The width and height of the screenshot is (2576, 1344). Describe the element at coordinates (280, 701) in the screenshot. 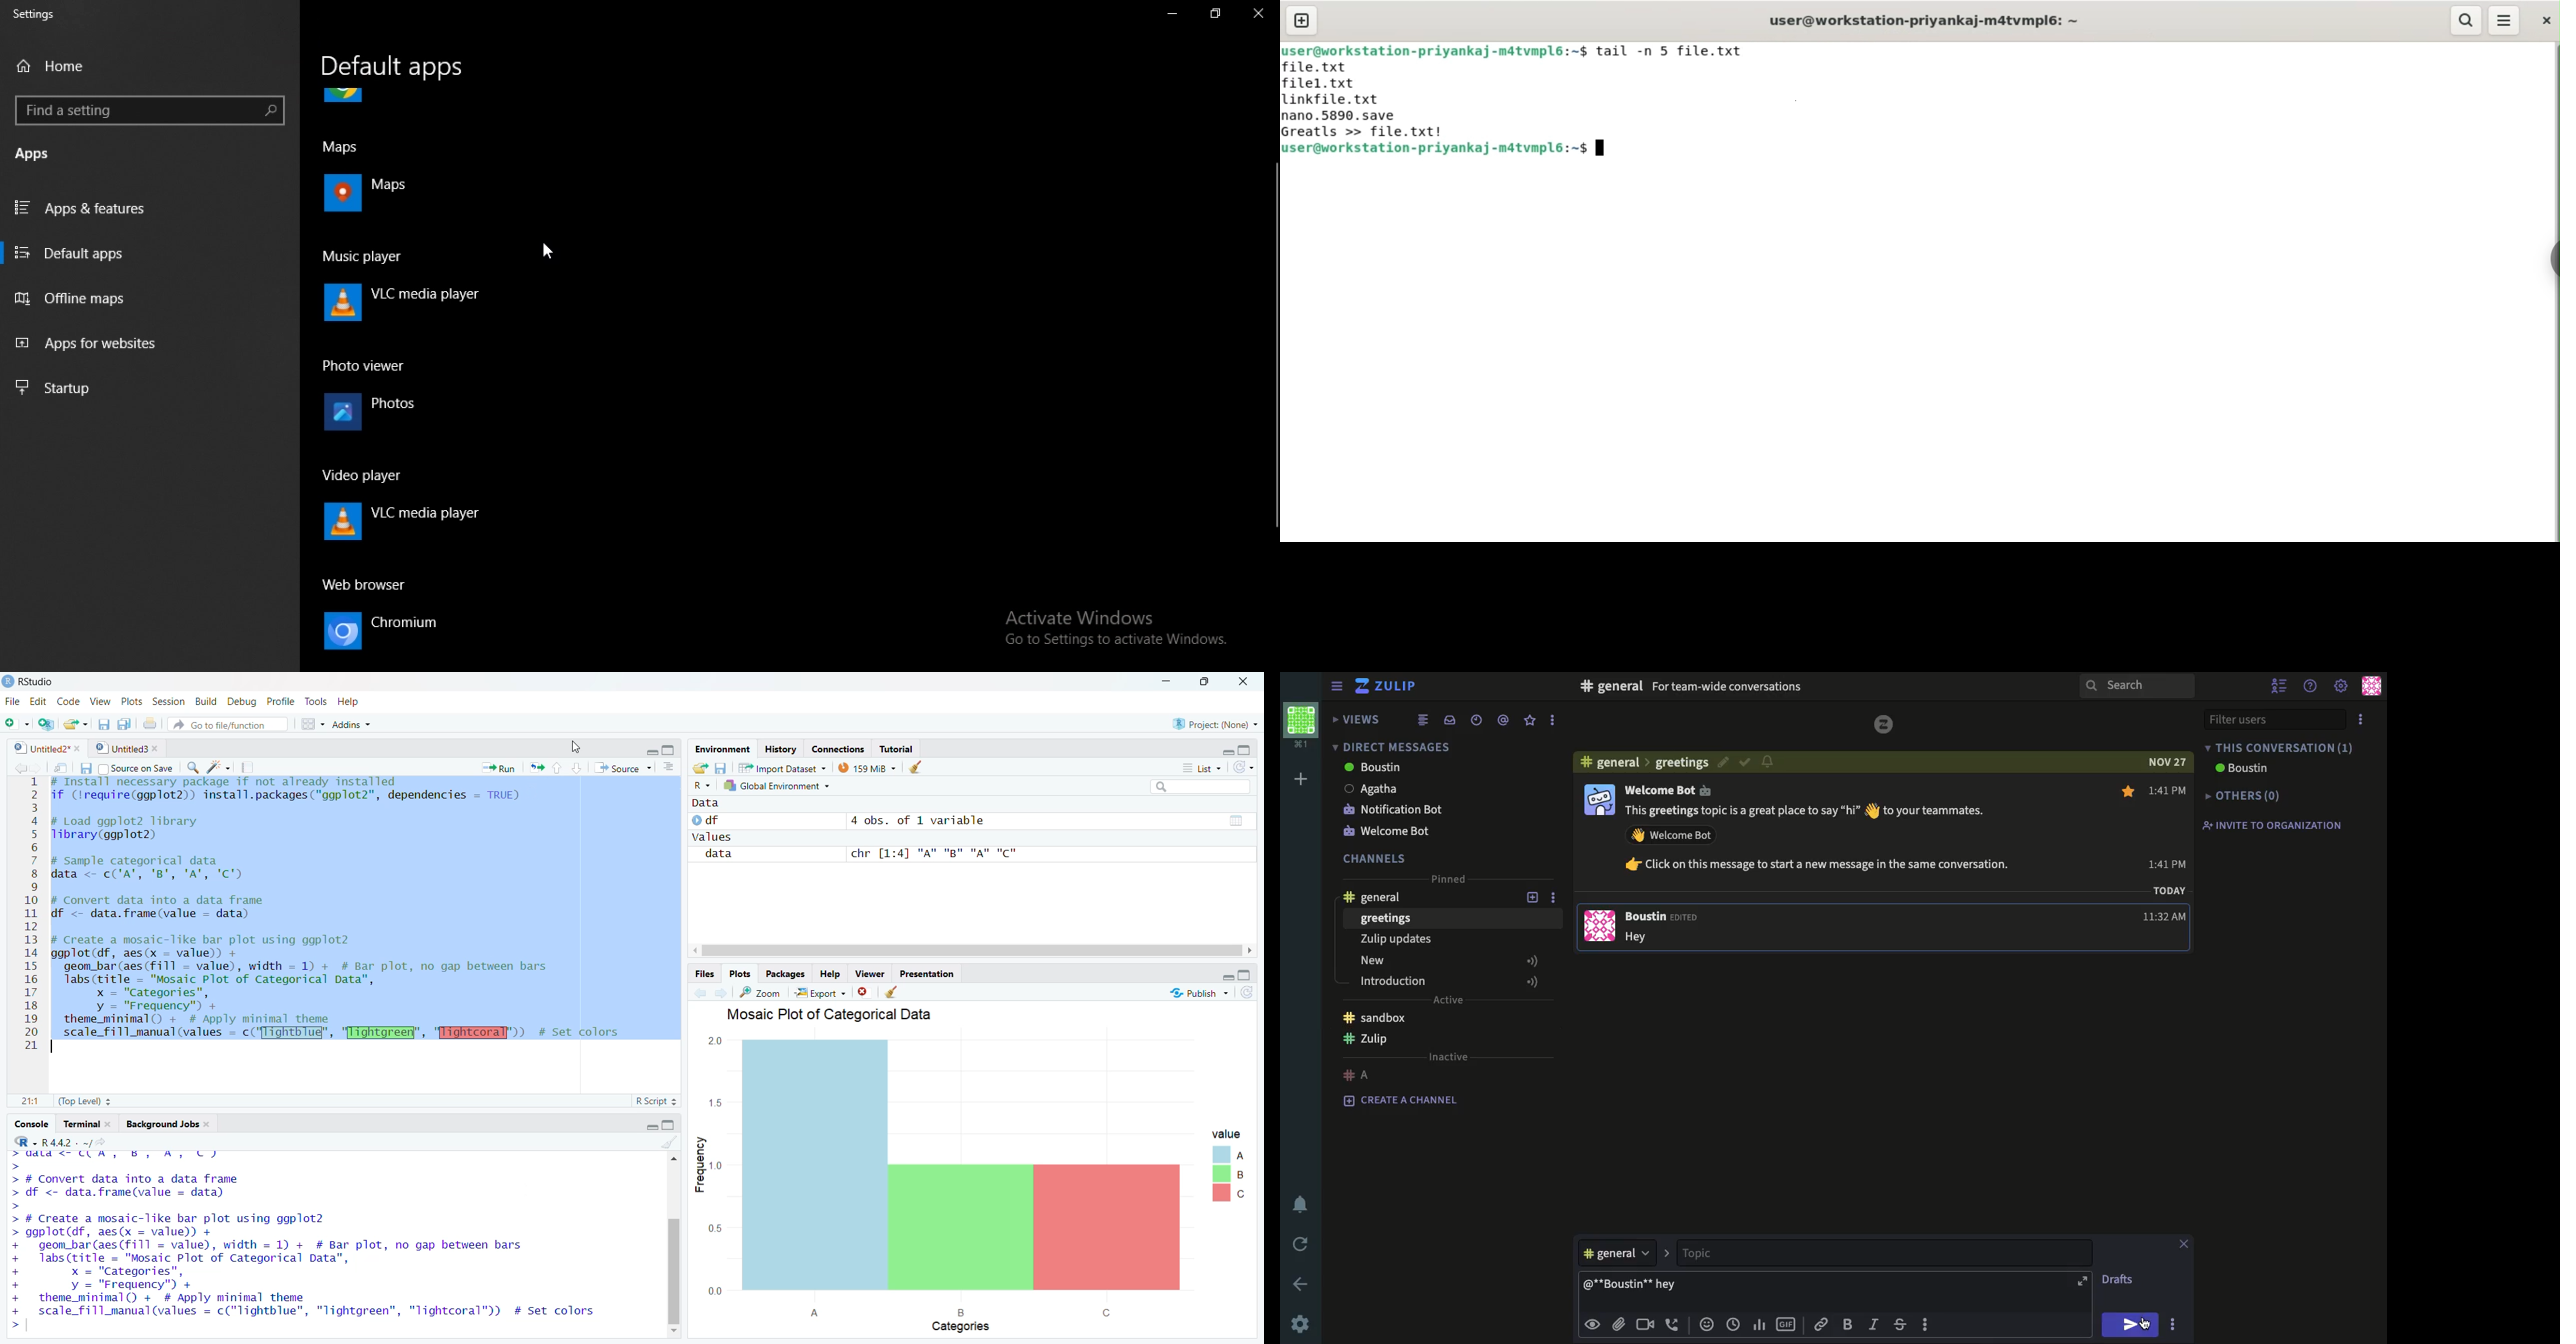

I see `Profile` at that location.